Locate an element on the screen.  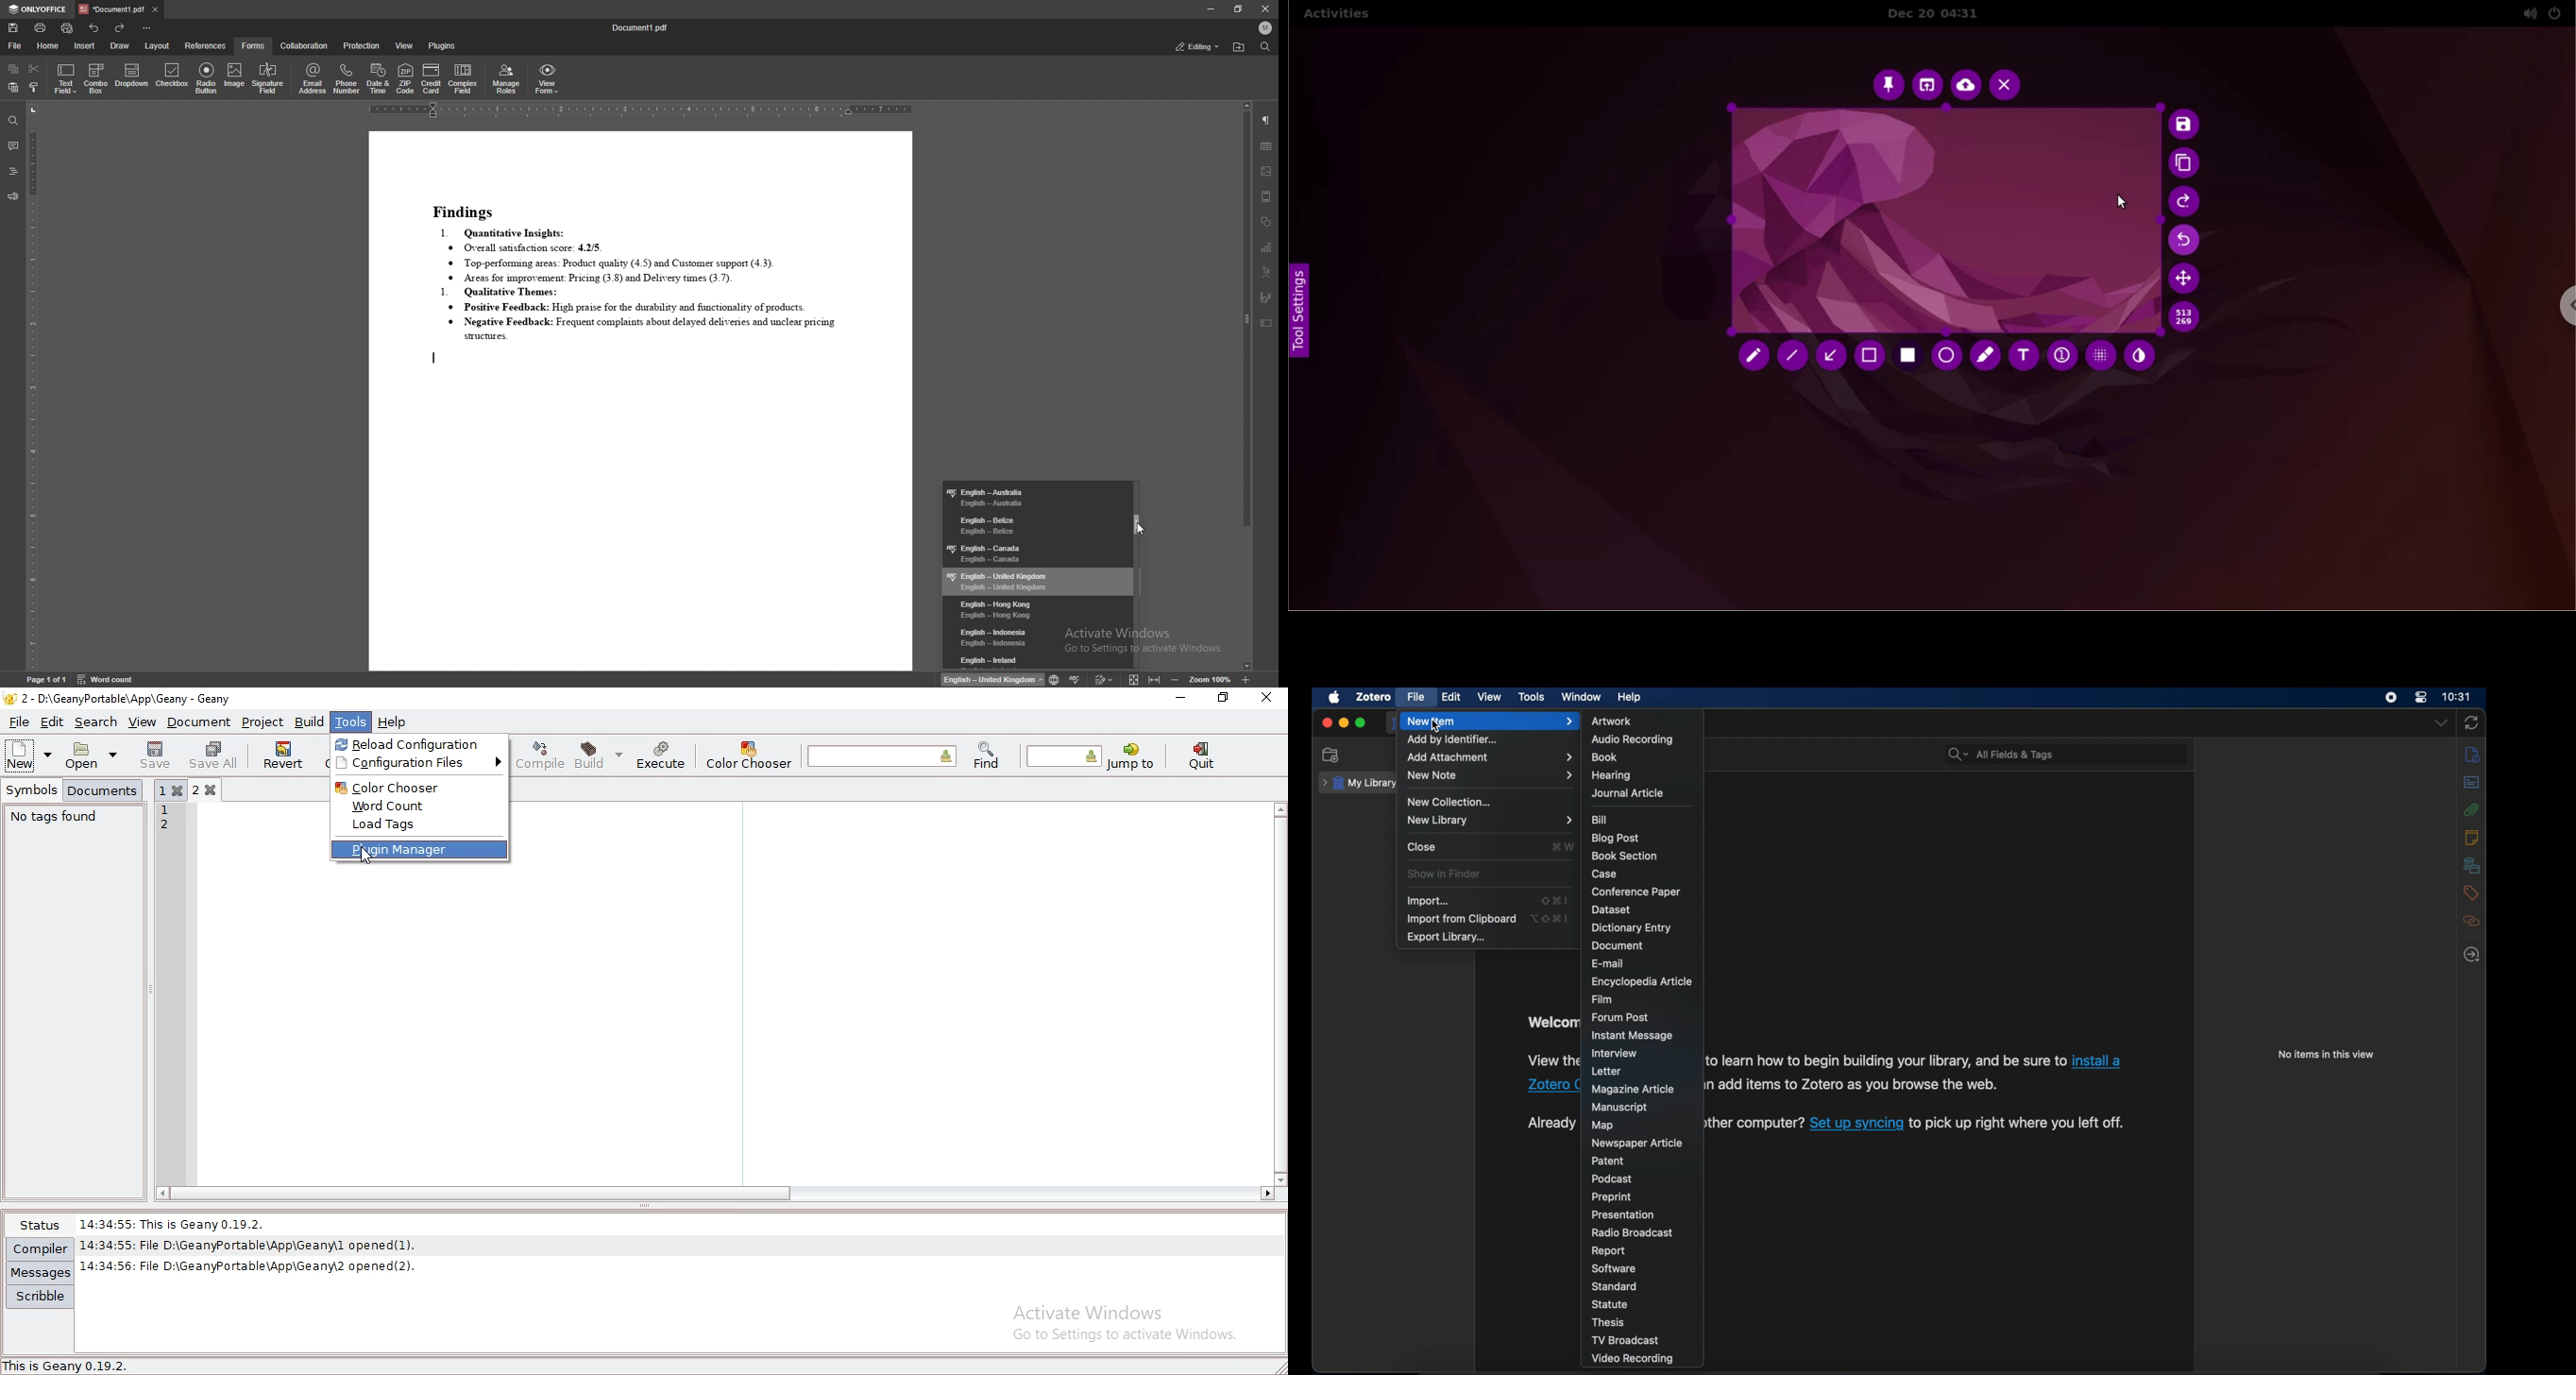
export library is located at coordinates (1448, 937).